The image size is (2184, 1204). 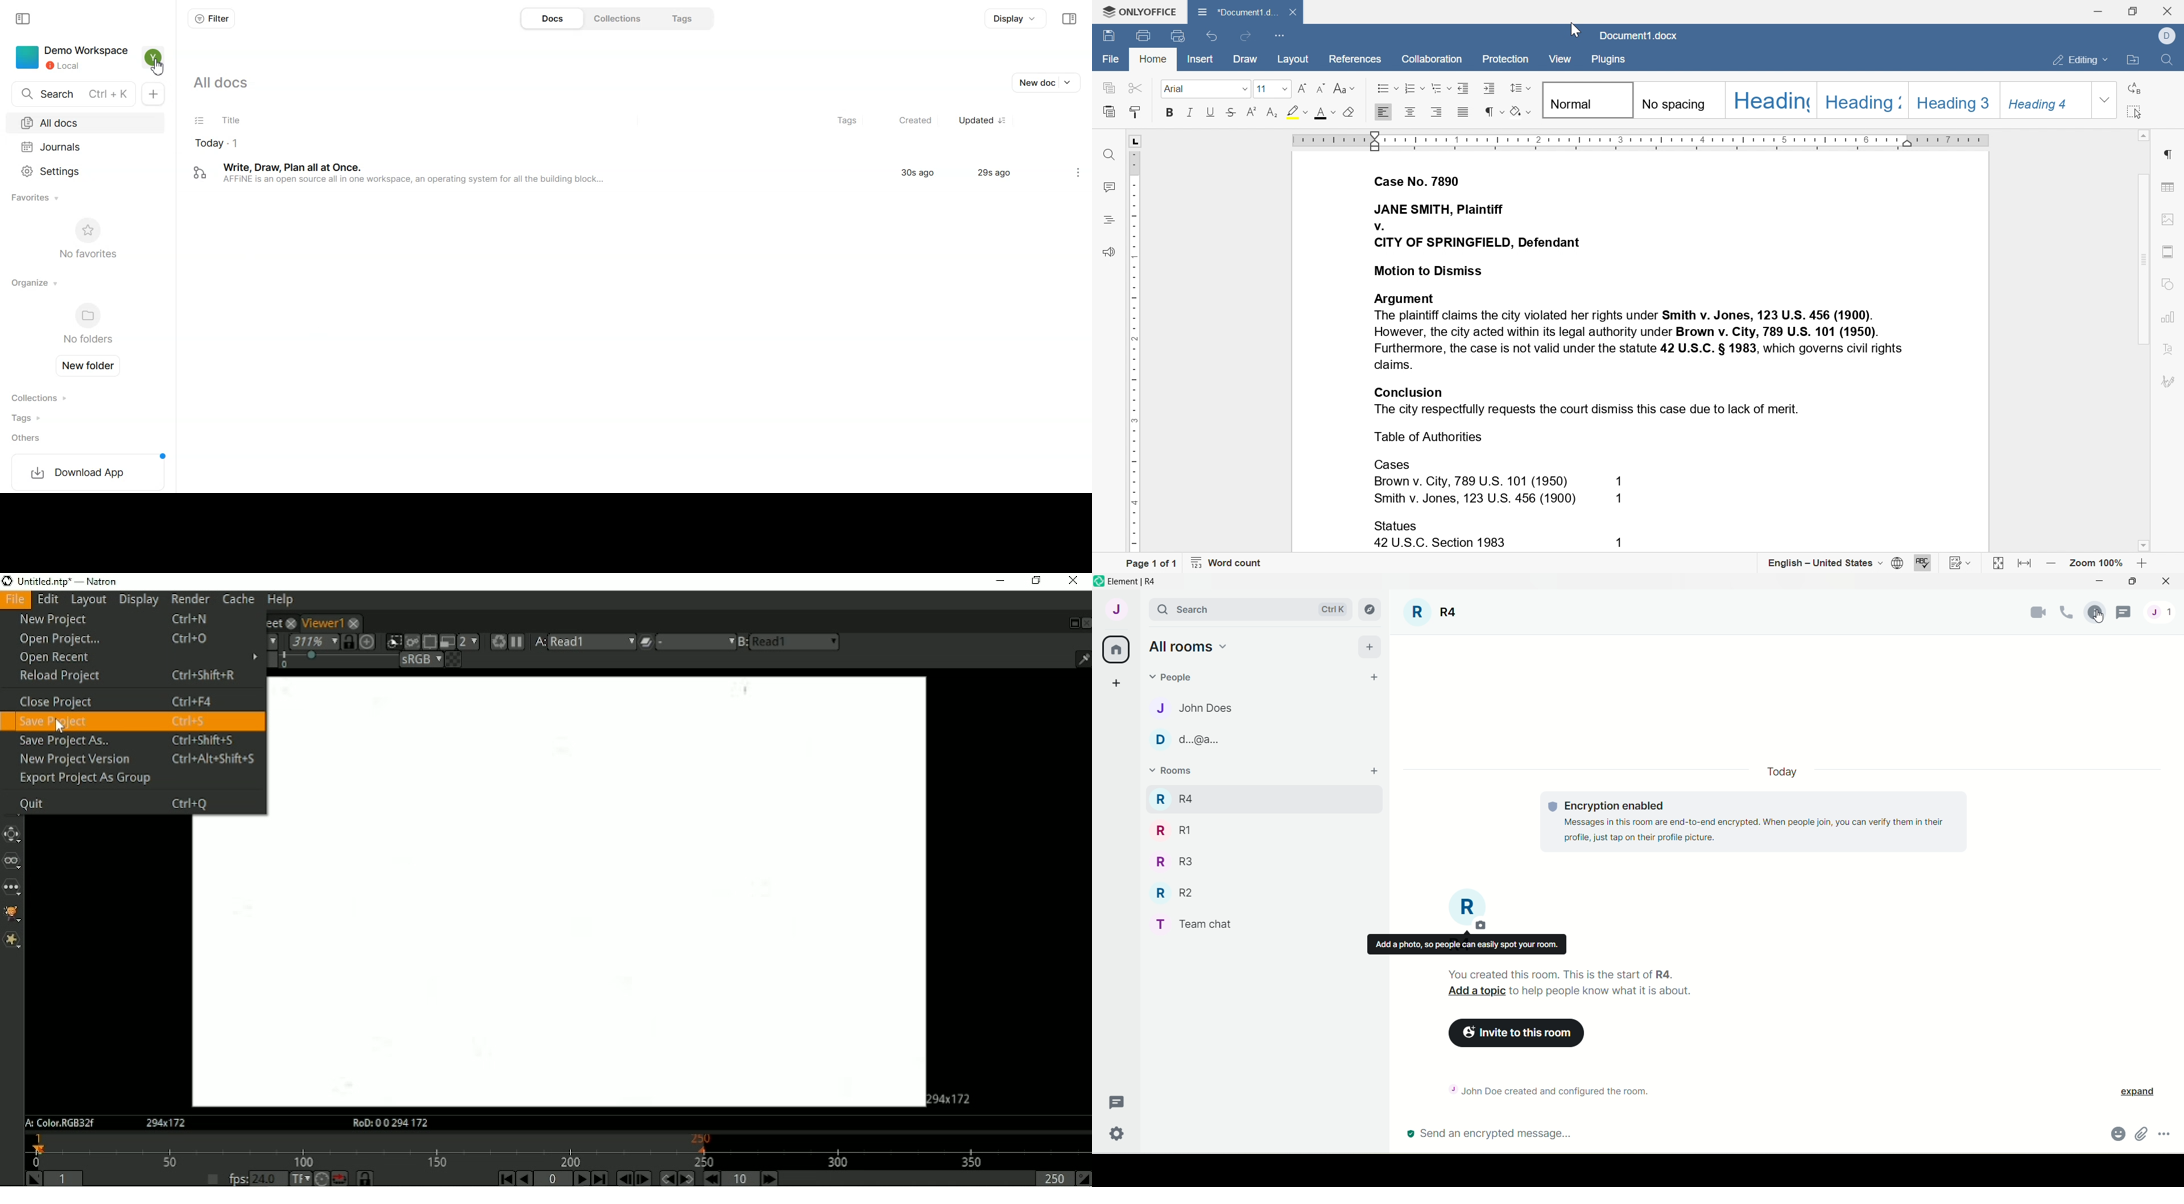 I want to click on draw, so click(x=1247, y=59).